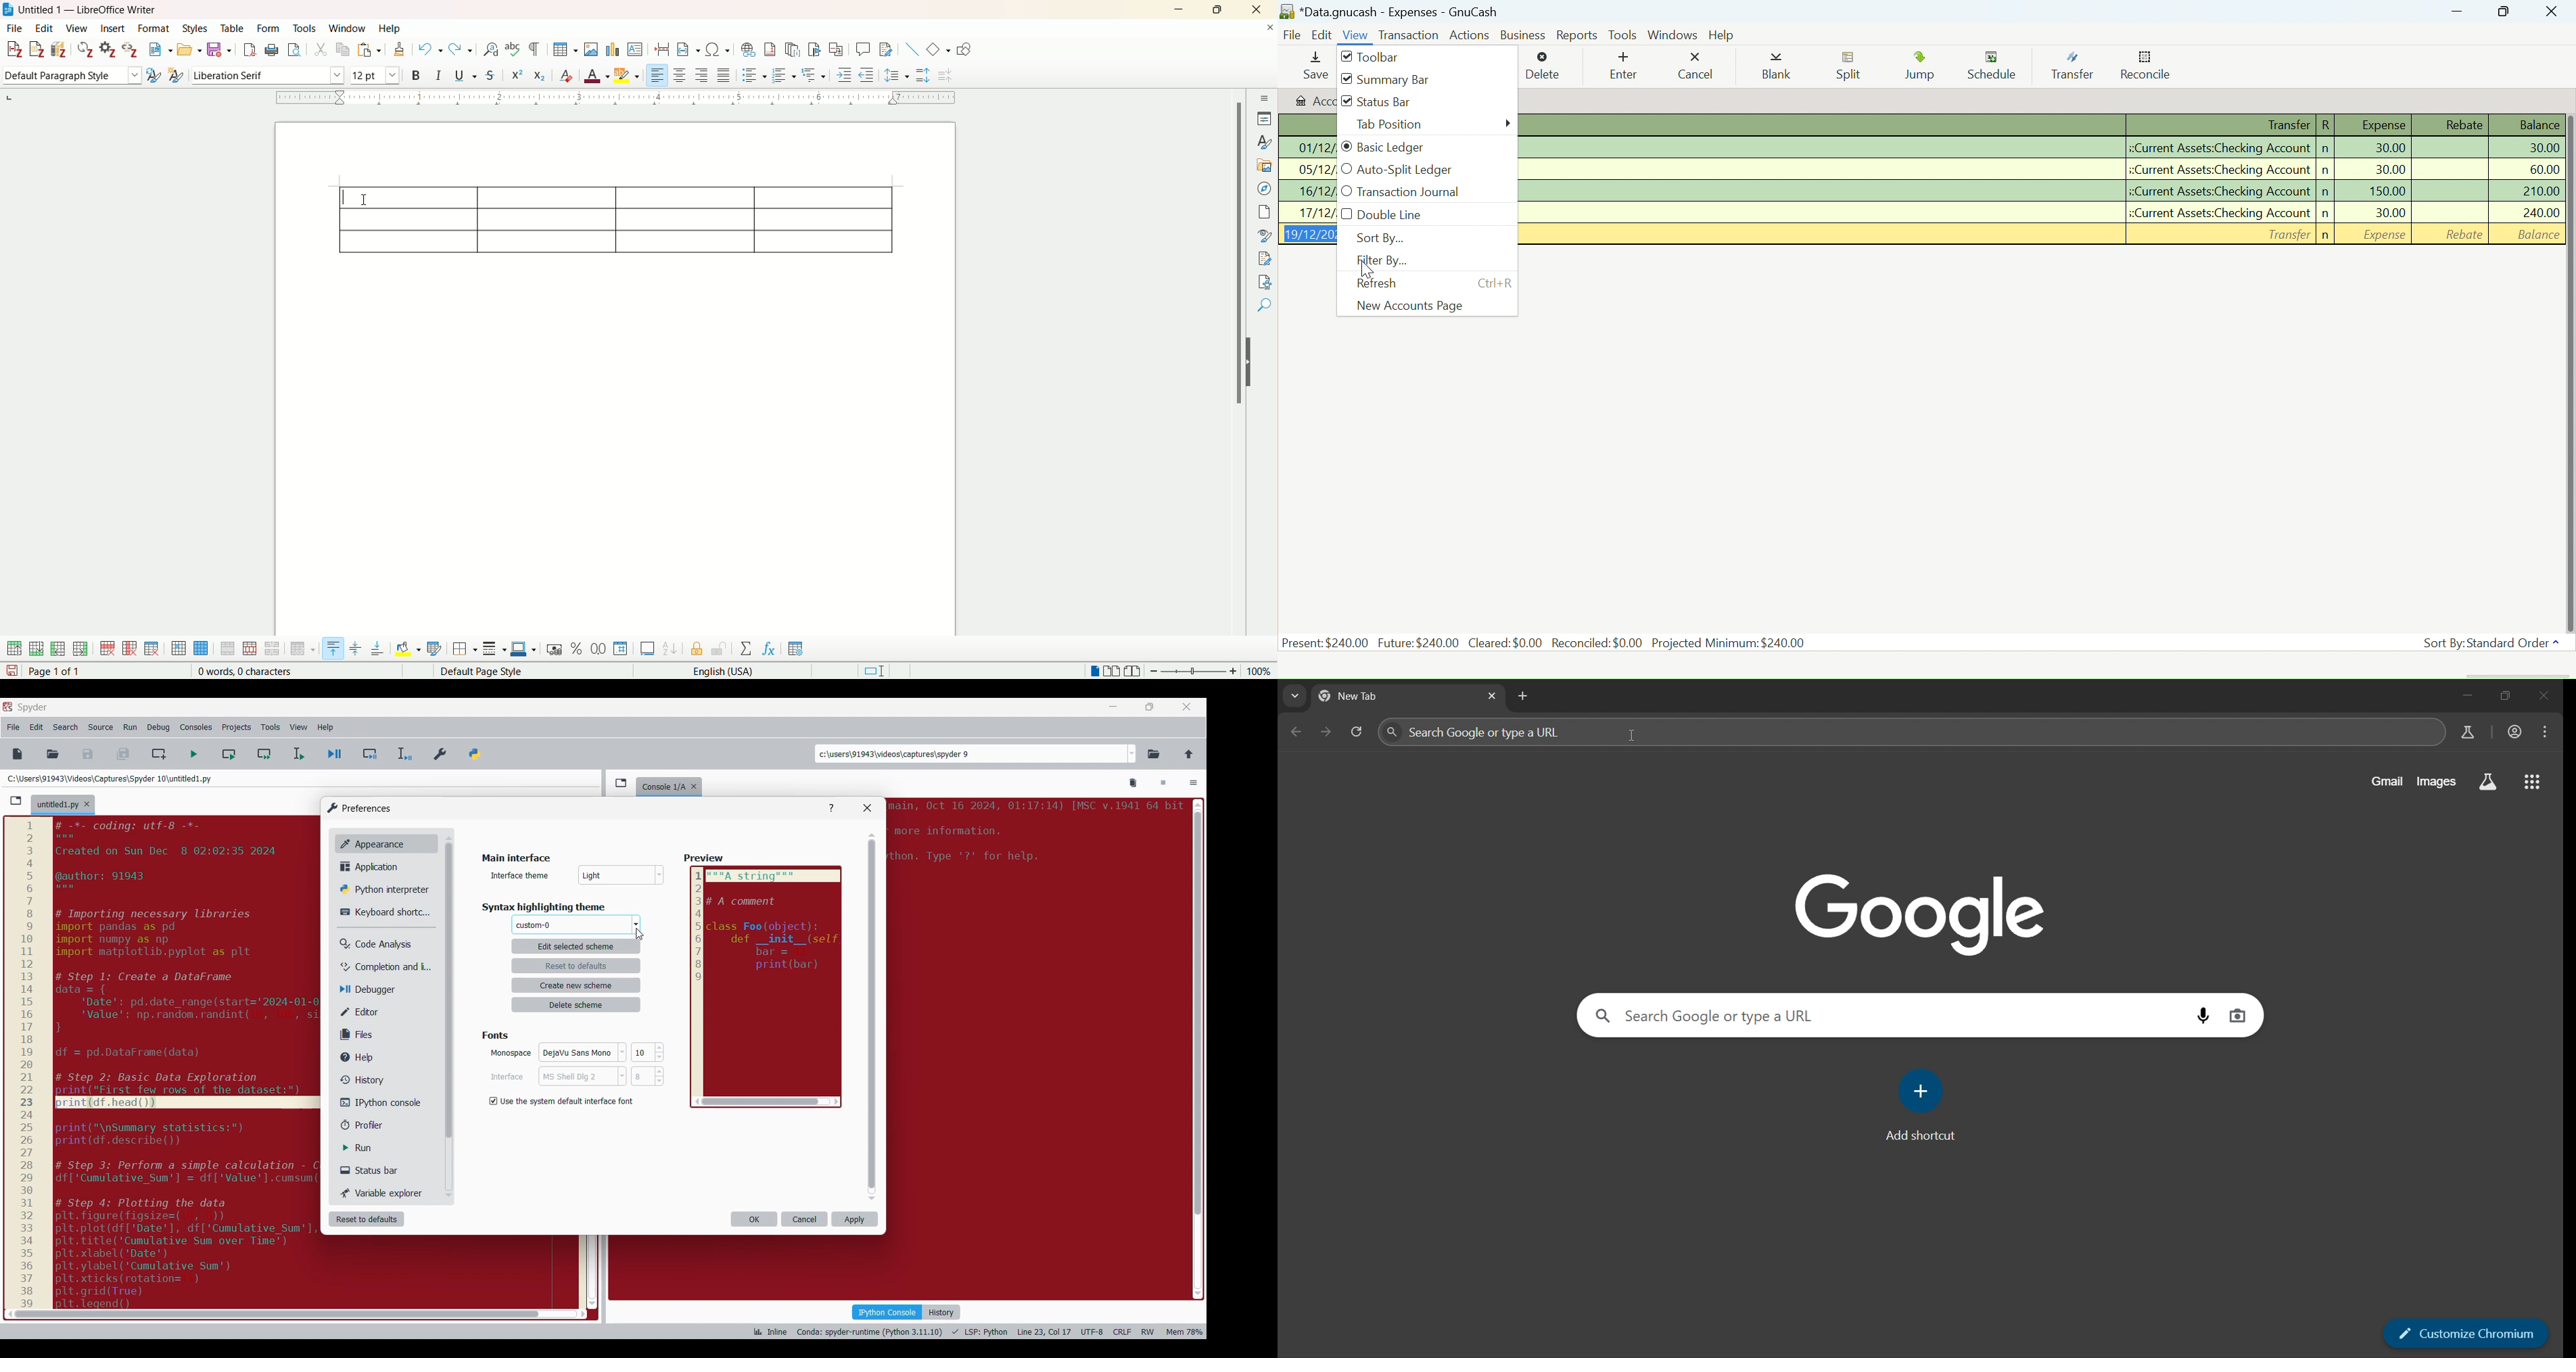  I want to click on New Accounts Page, so click(1420, 305).